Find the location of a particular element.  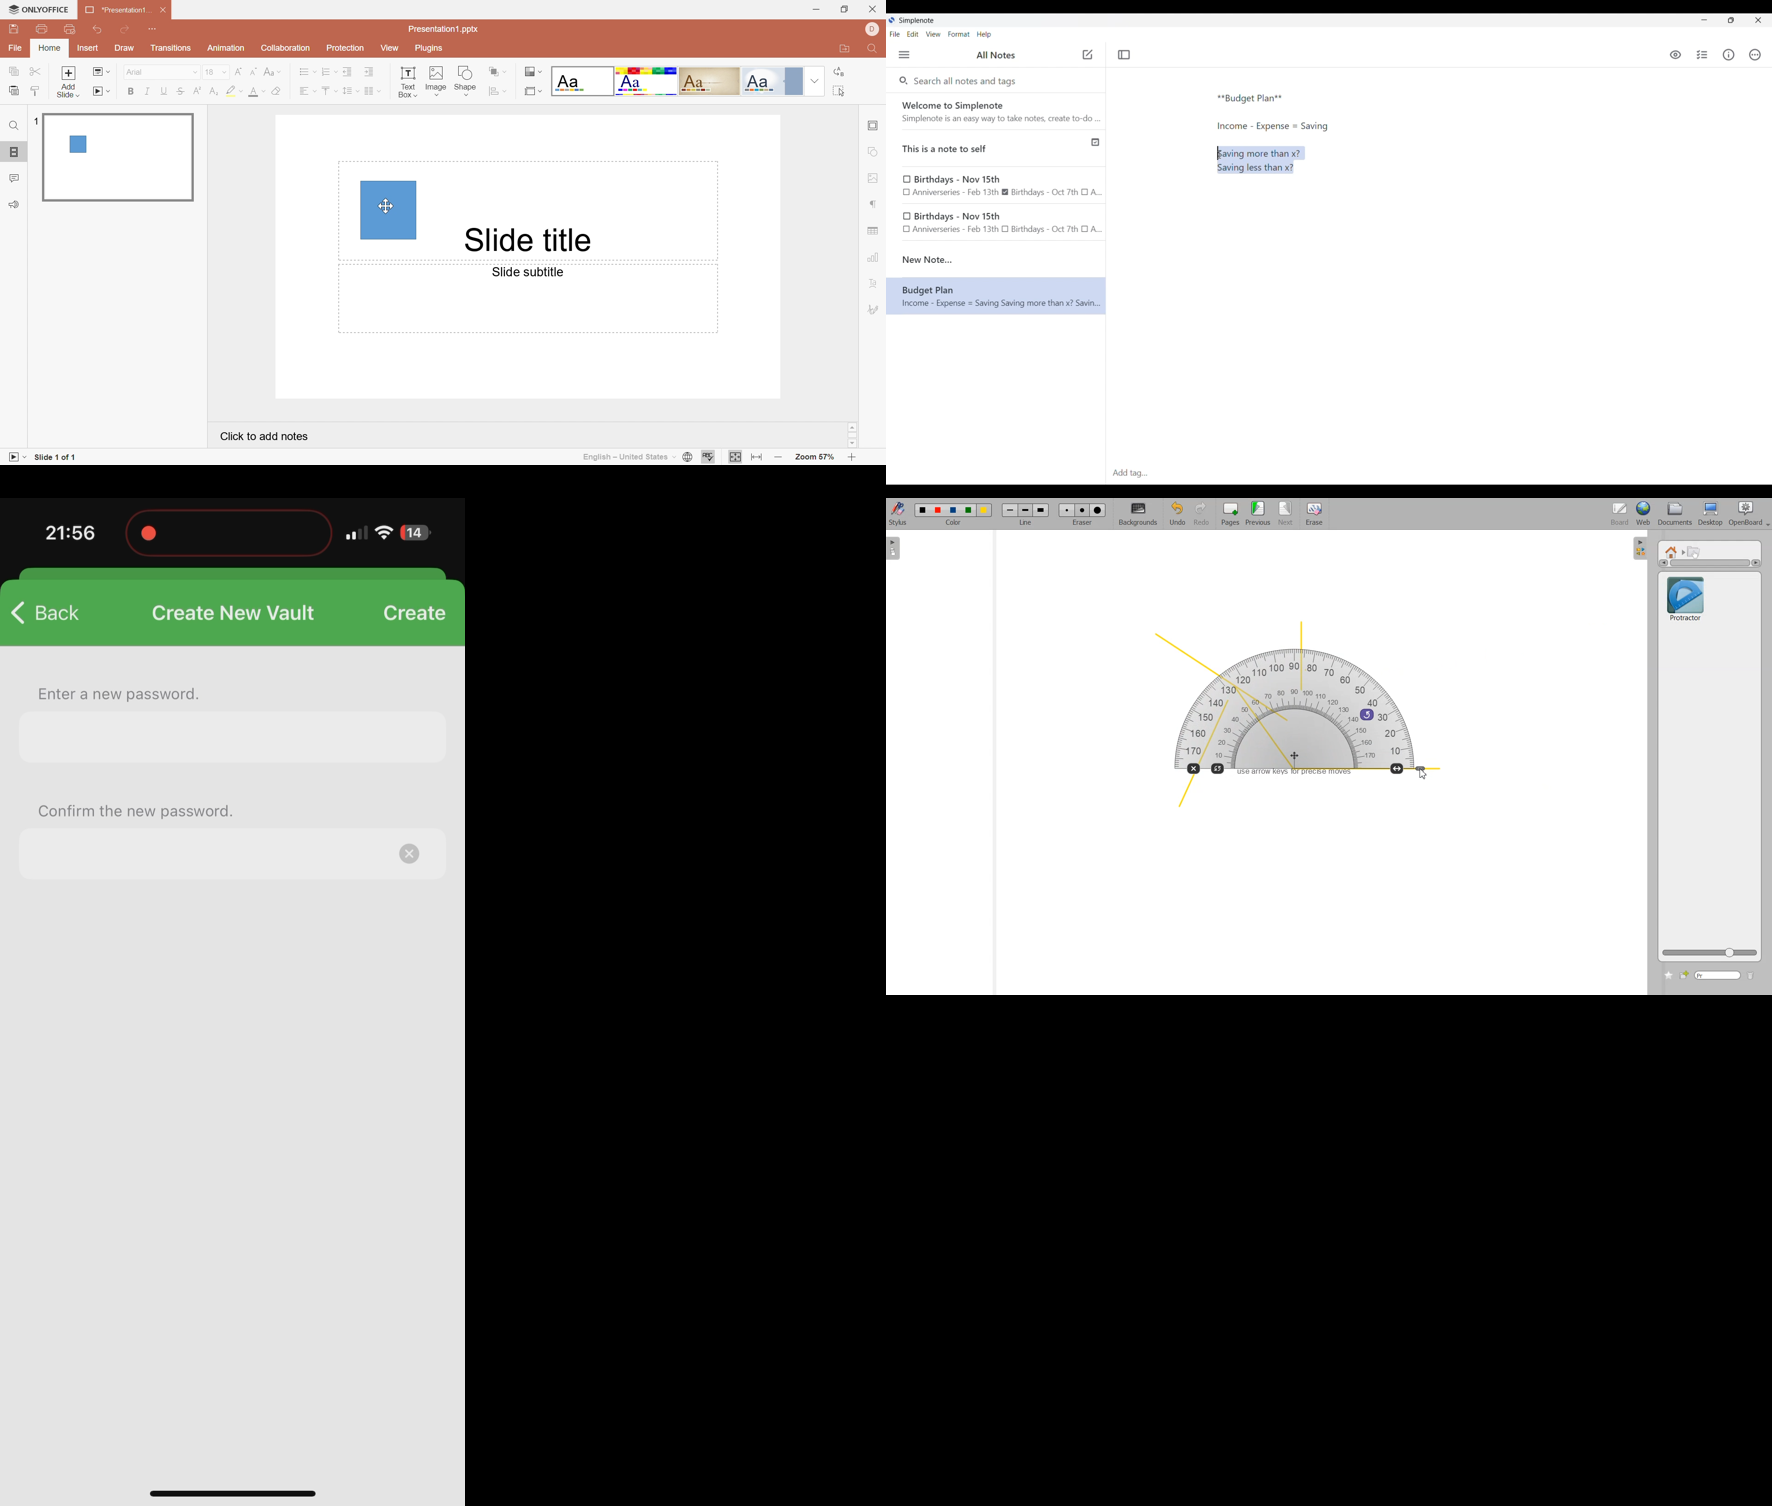

Click to type in tags is located at coordinates (1439, 474).